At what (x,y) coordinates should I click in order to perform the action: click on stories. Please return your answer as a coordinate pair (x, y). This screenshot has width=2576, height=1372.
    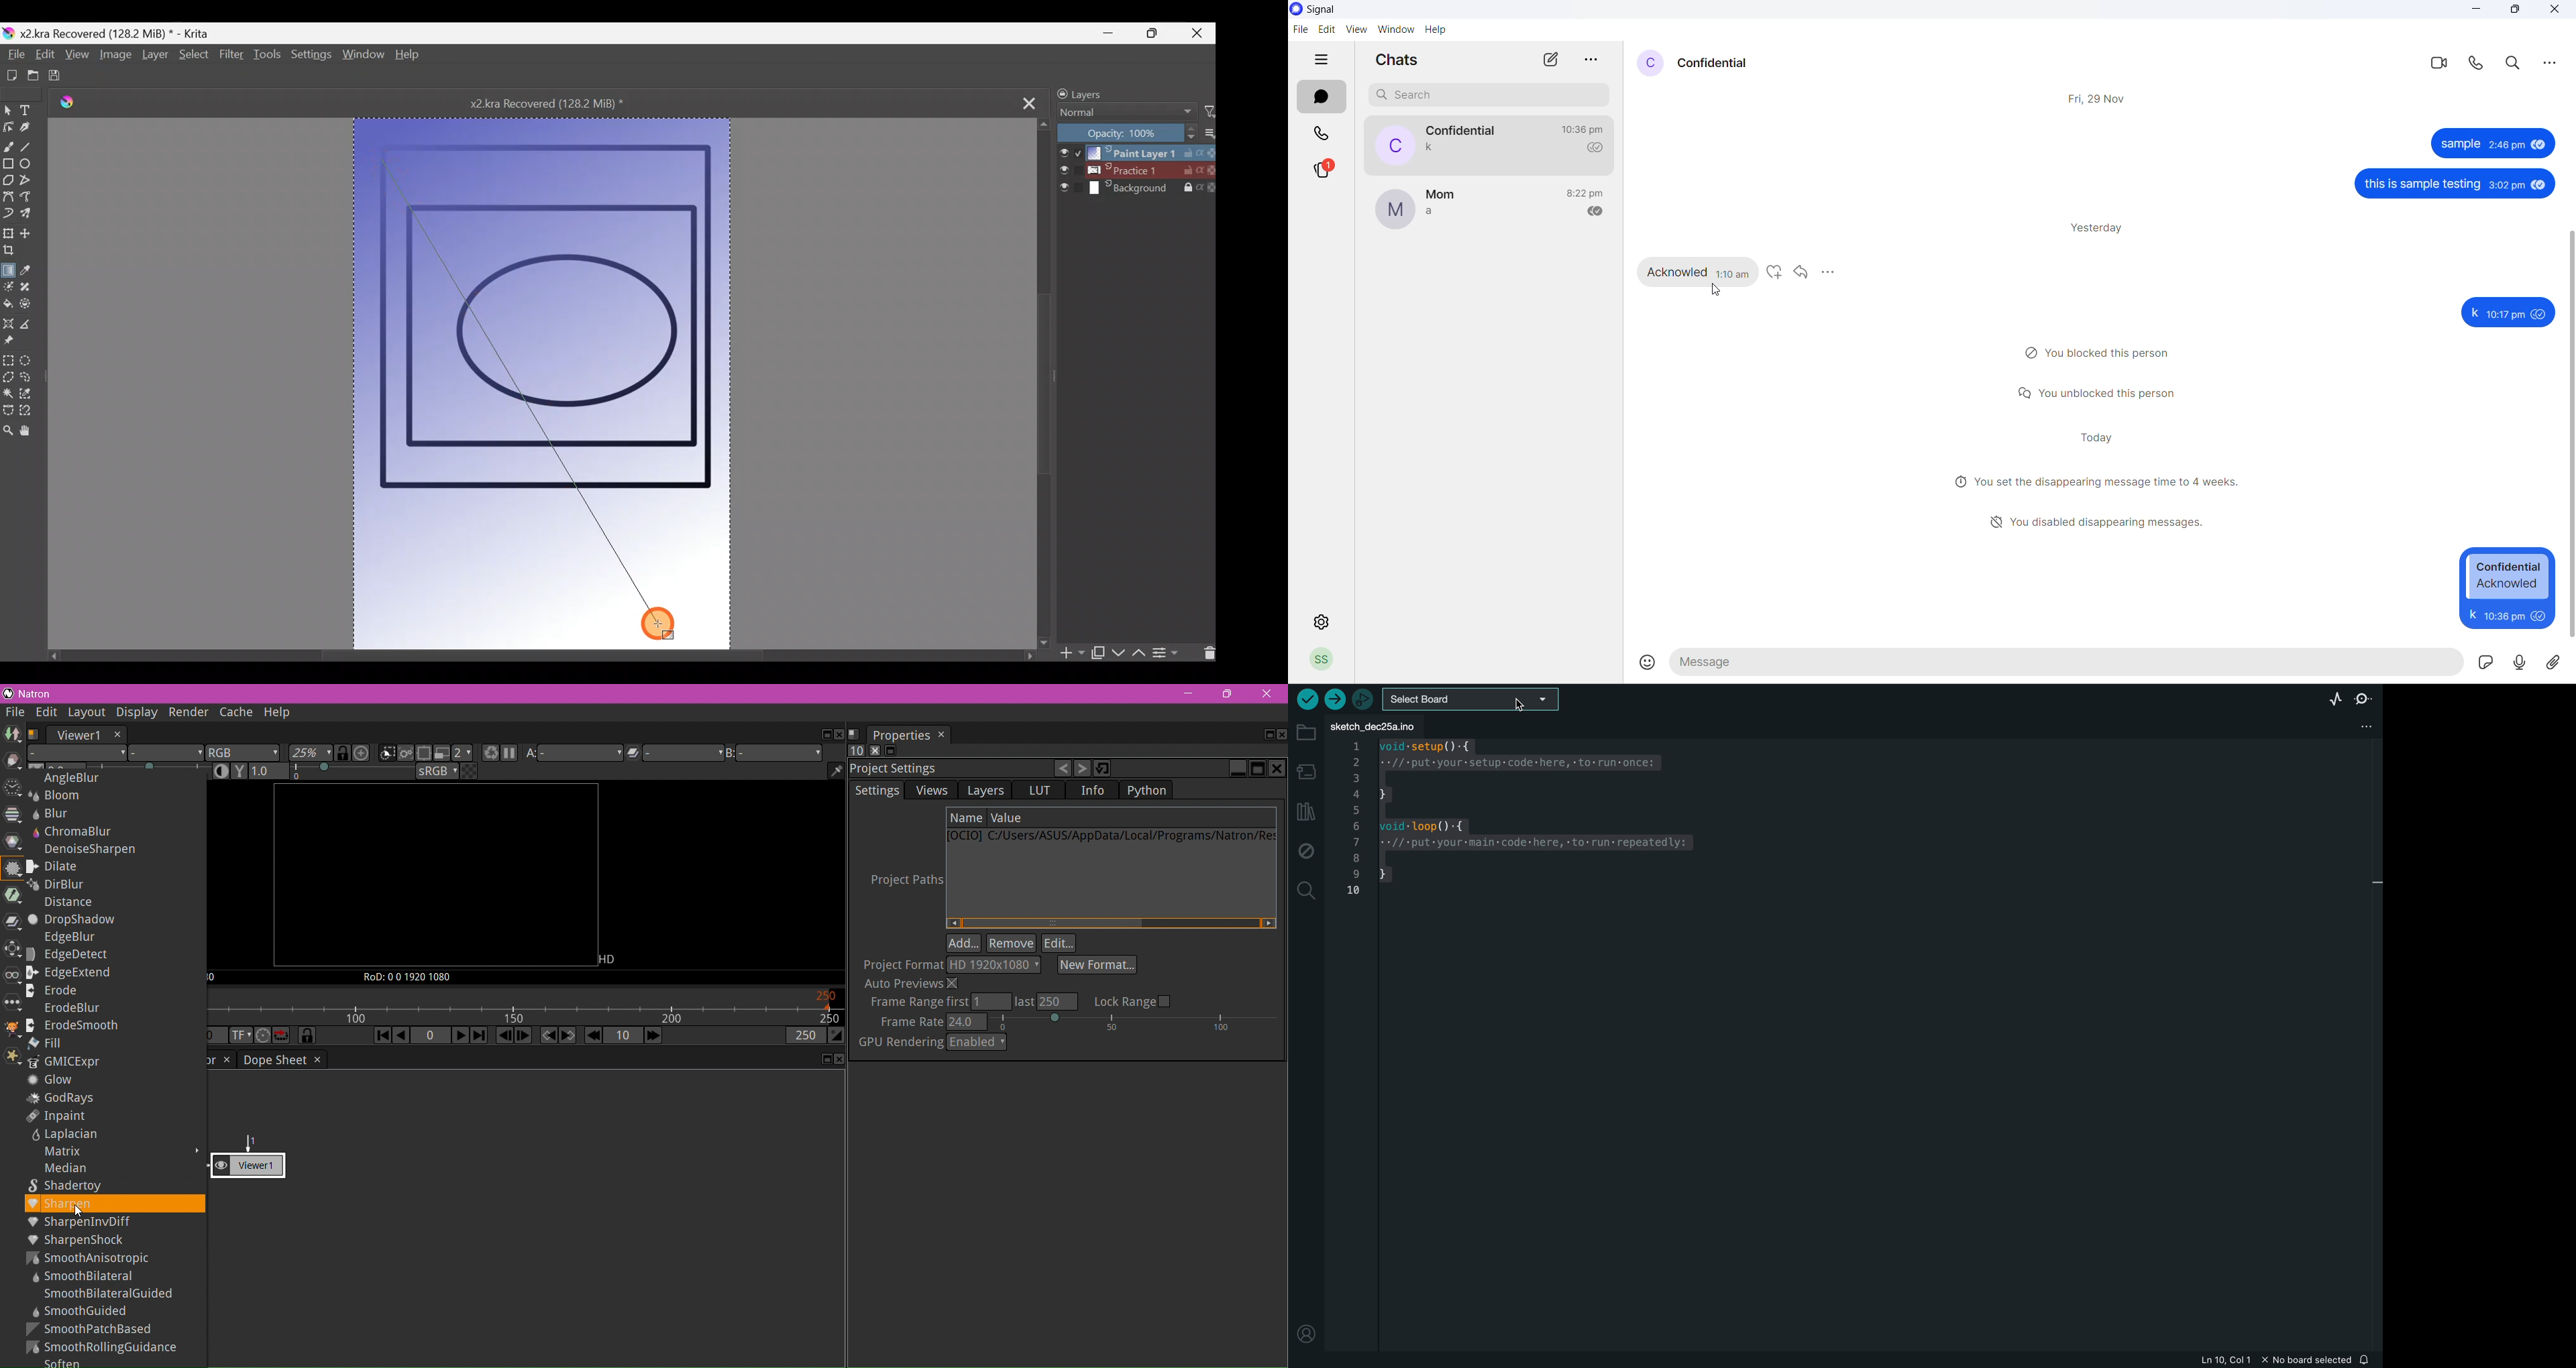
    Looking at the image, I should click on (1322, 168).